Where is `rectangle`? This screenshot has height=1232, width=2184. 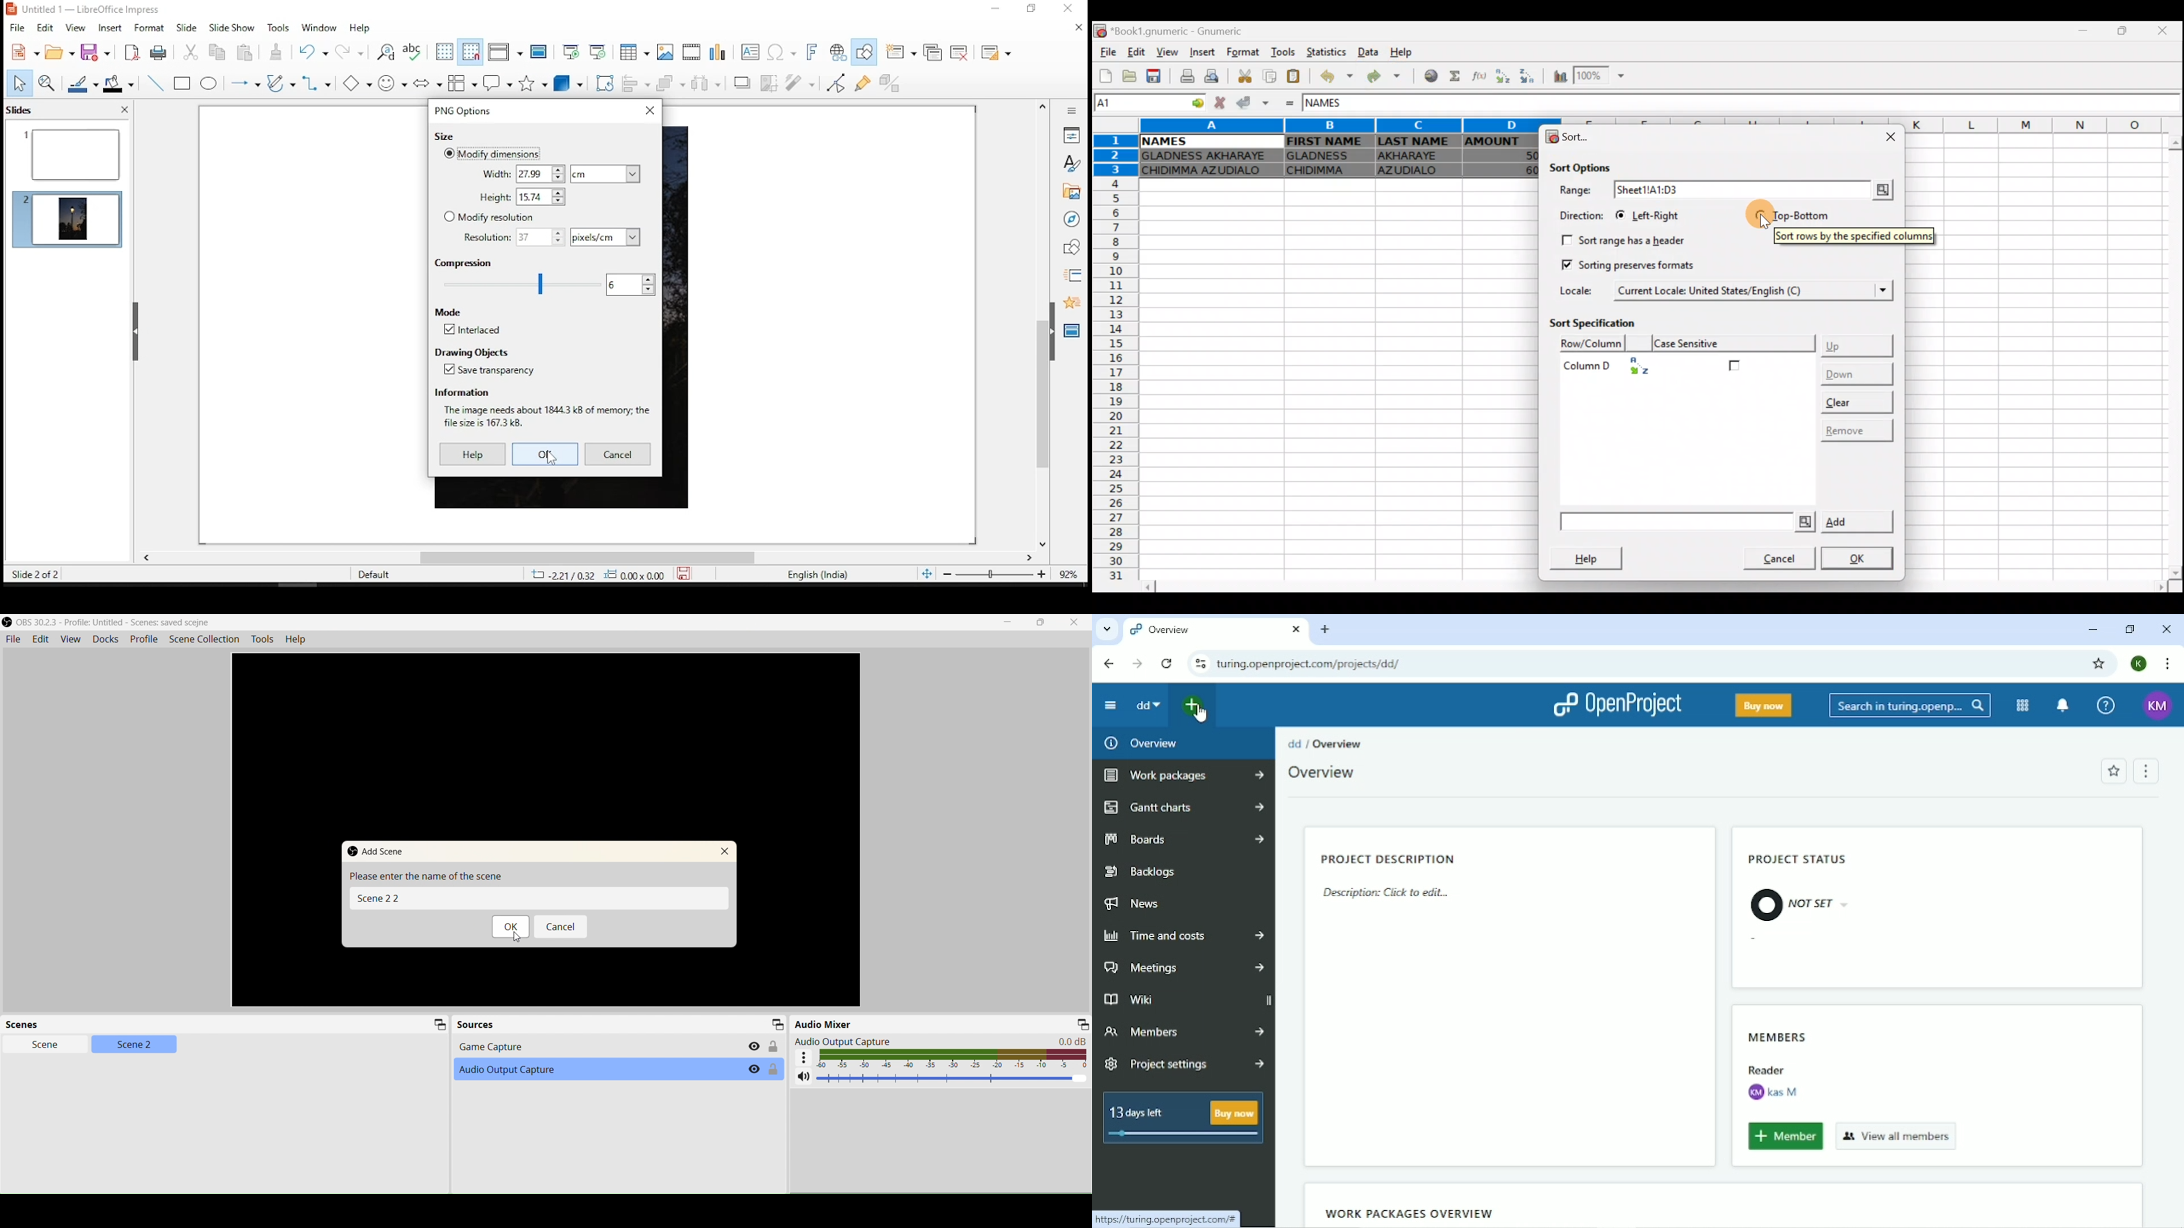
rectangle is located at coordinates (183, 84).